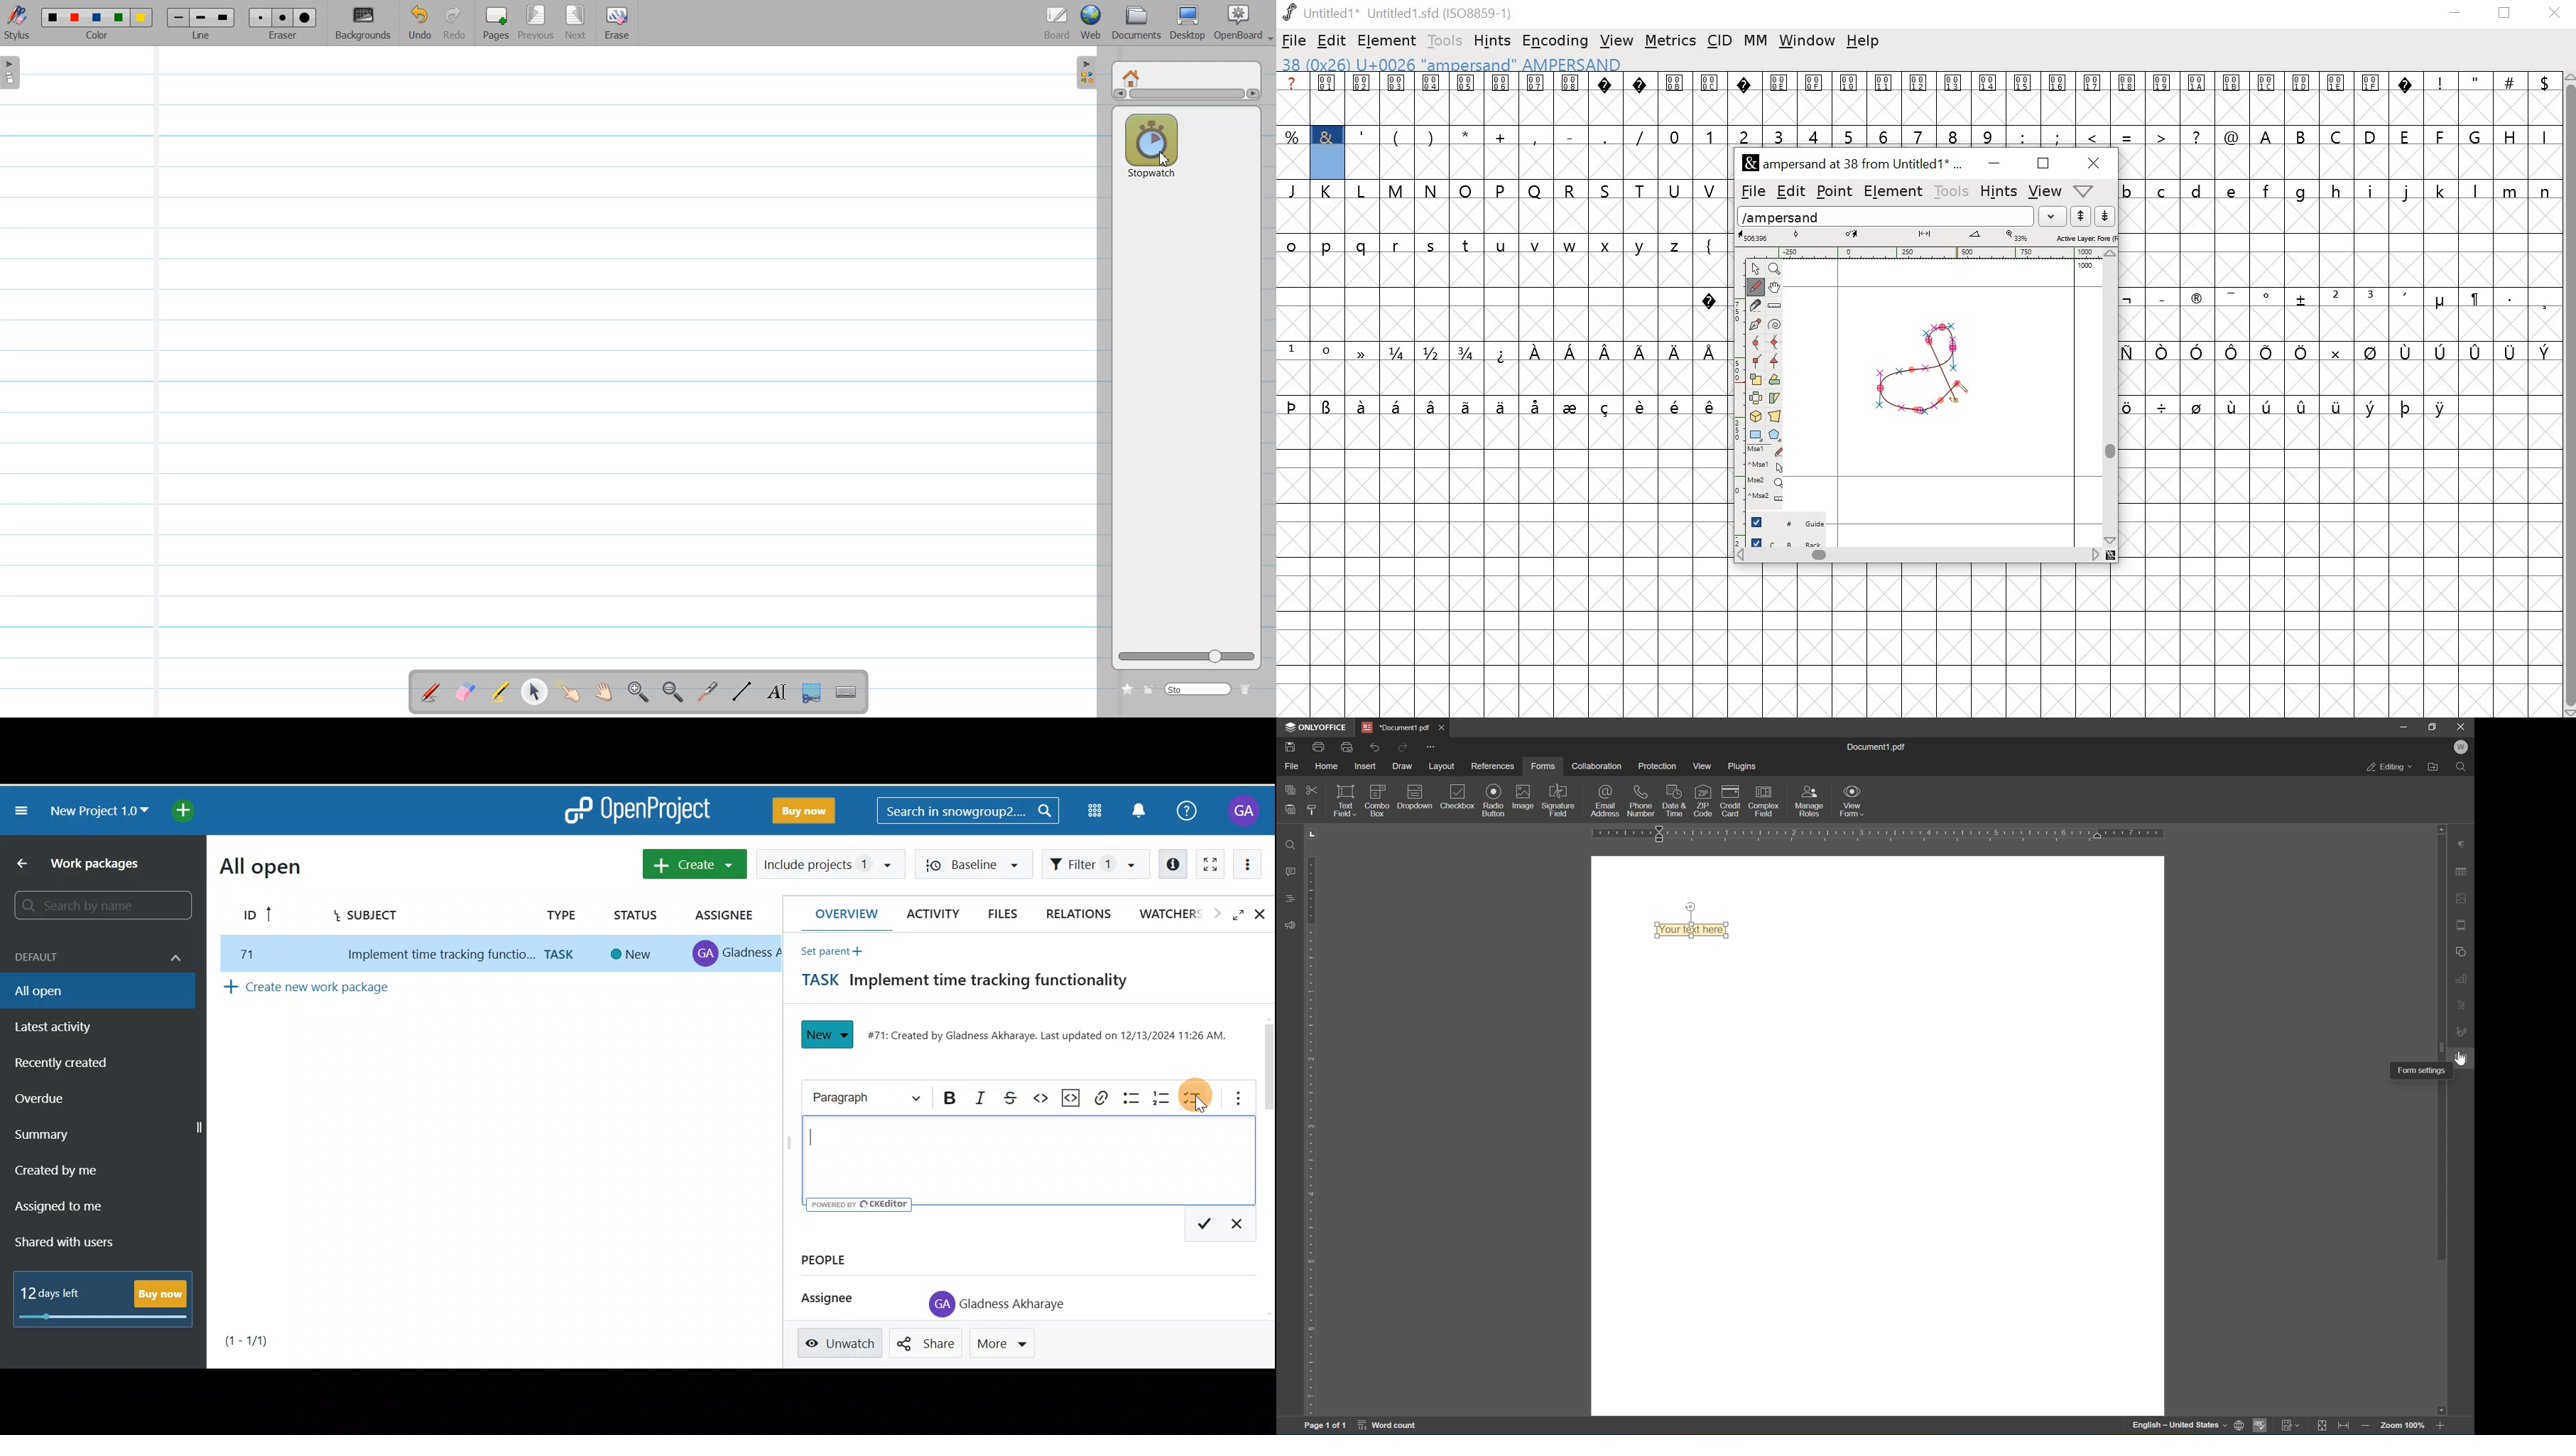 The image size is (2576, 1456). What do you see at coordinates (1595, 766) in the screenshot?
I see `collaboration` at bounding box center [1595, 766].